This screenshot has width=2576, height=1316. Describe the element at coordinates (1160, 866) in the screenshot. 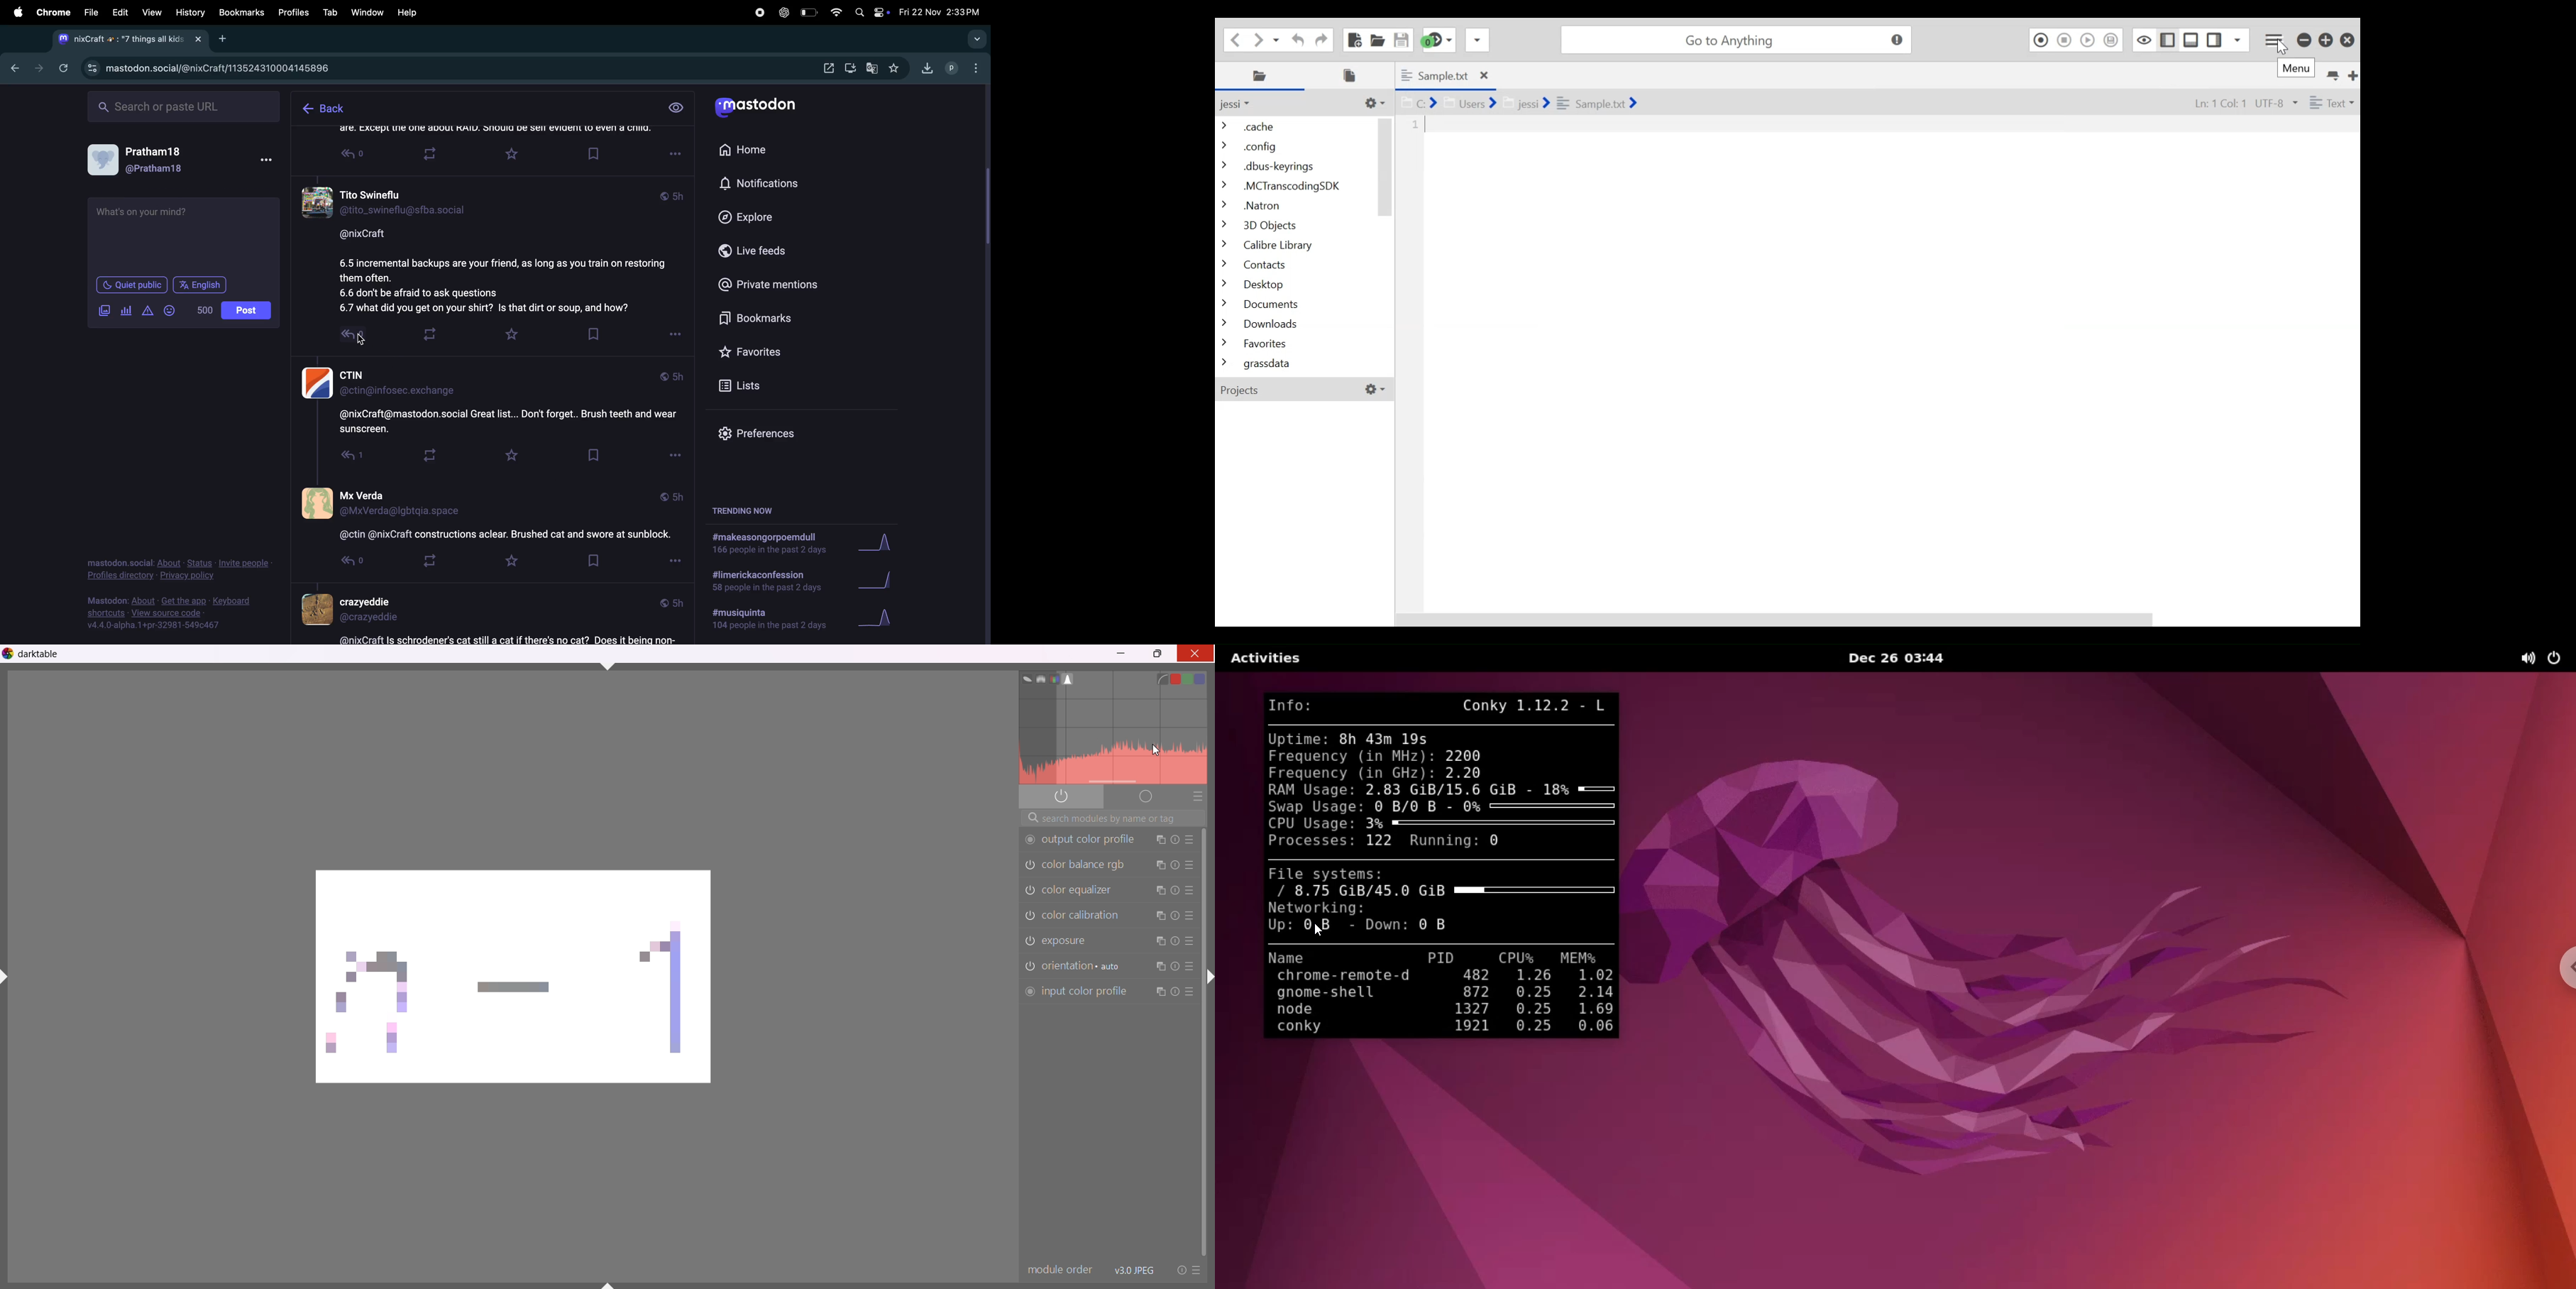

I see `instance` at that location.